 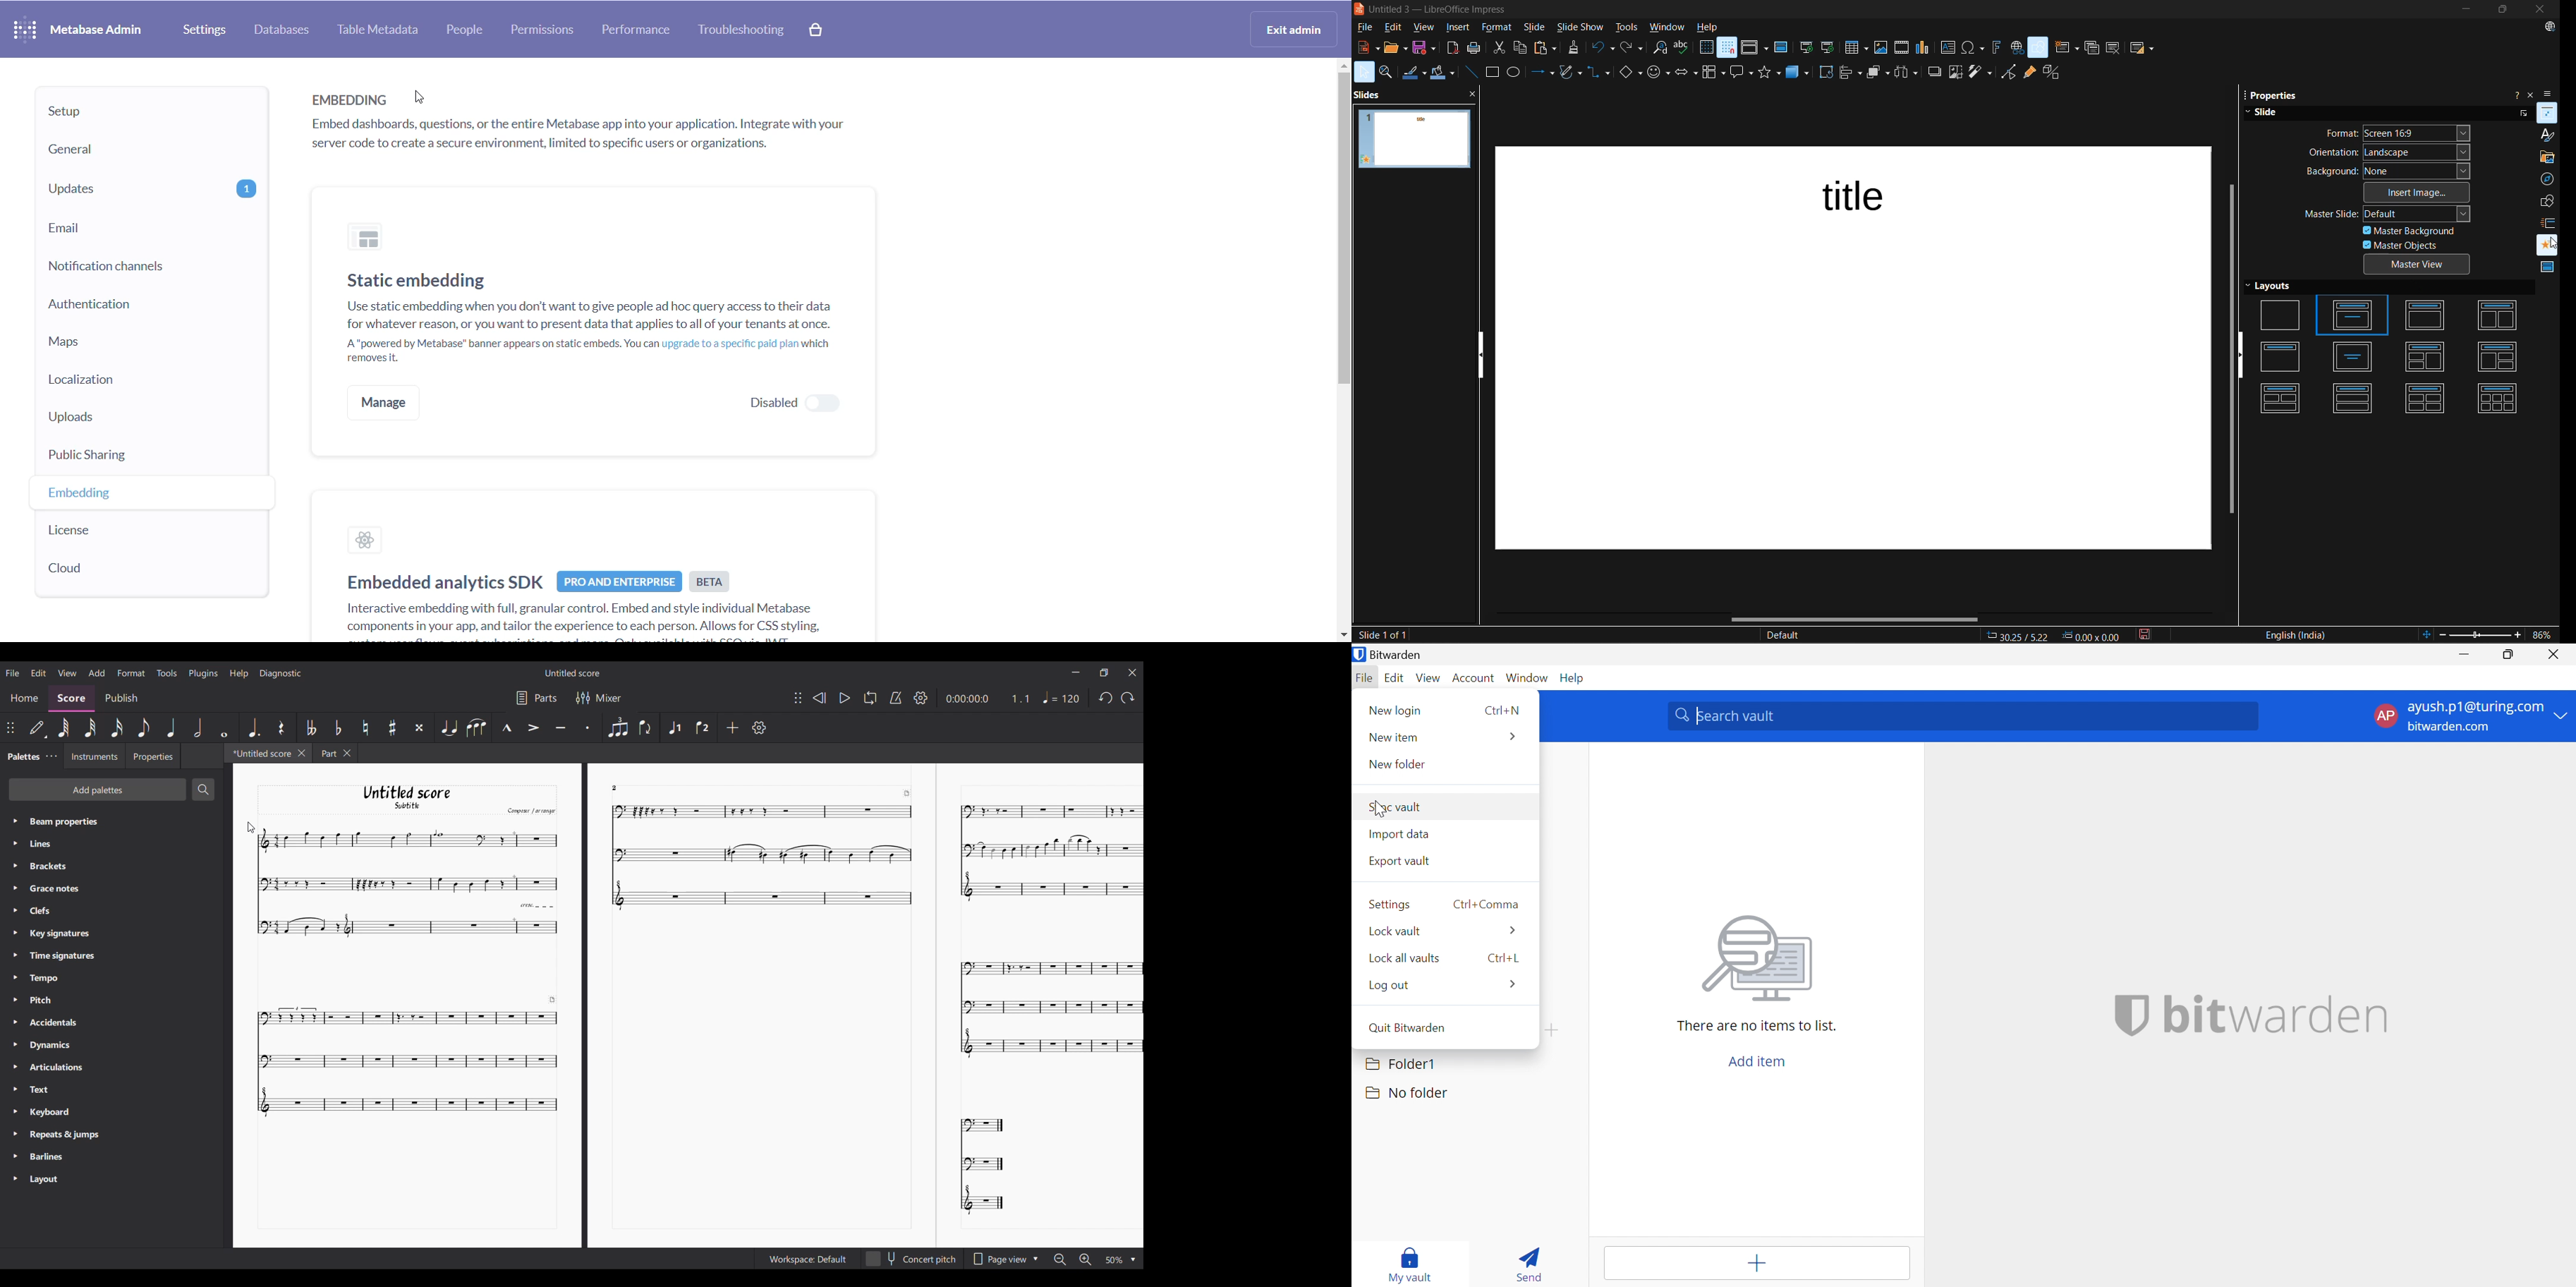 What do you see at coordinates (121, 382) in the screenshot?
I see `localization` at bounding box center [121, 382].